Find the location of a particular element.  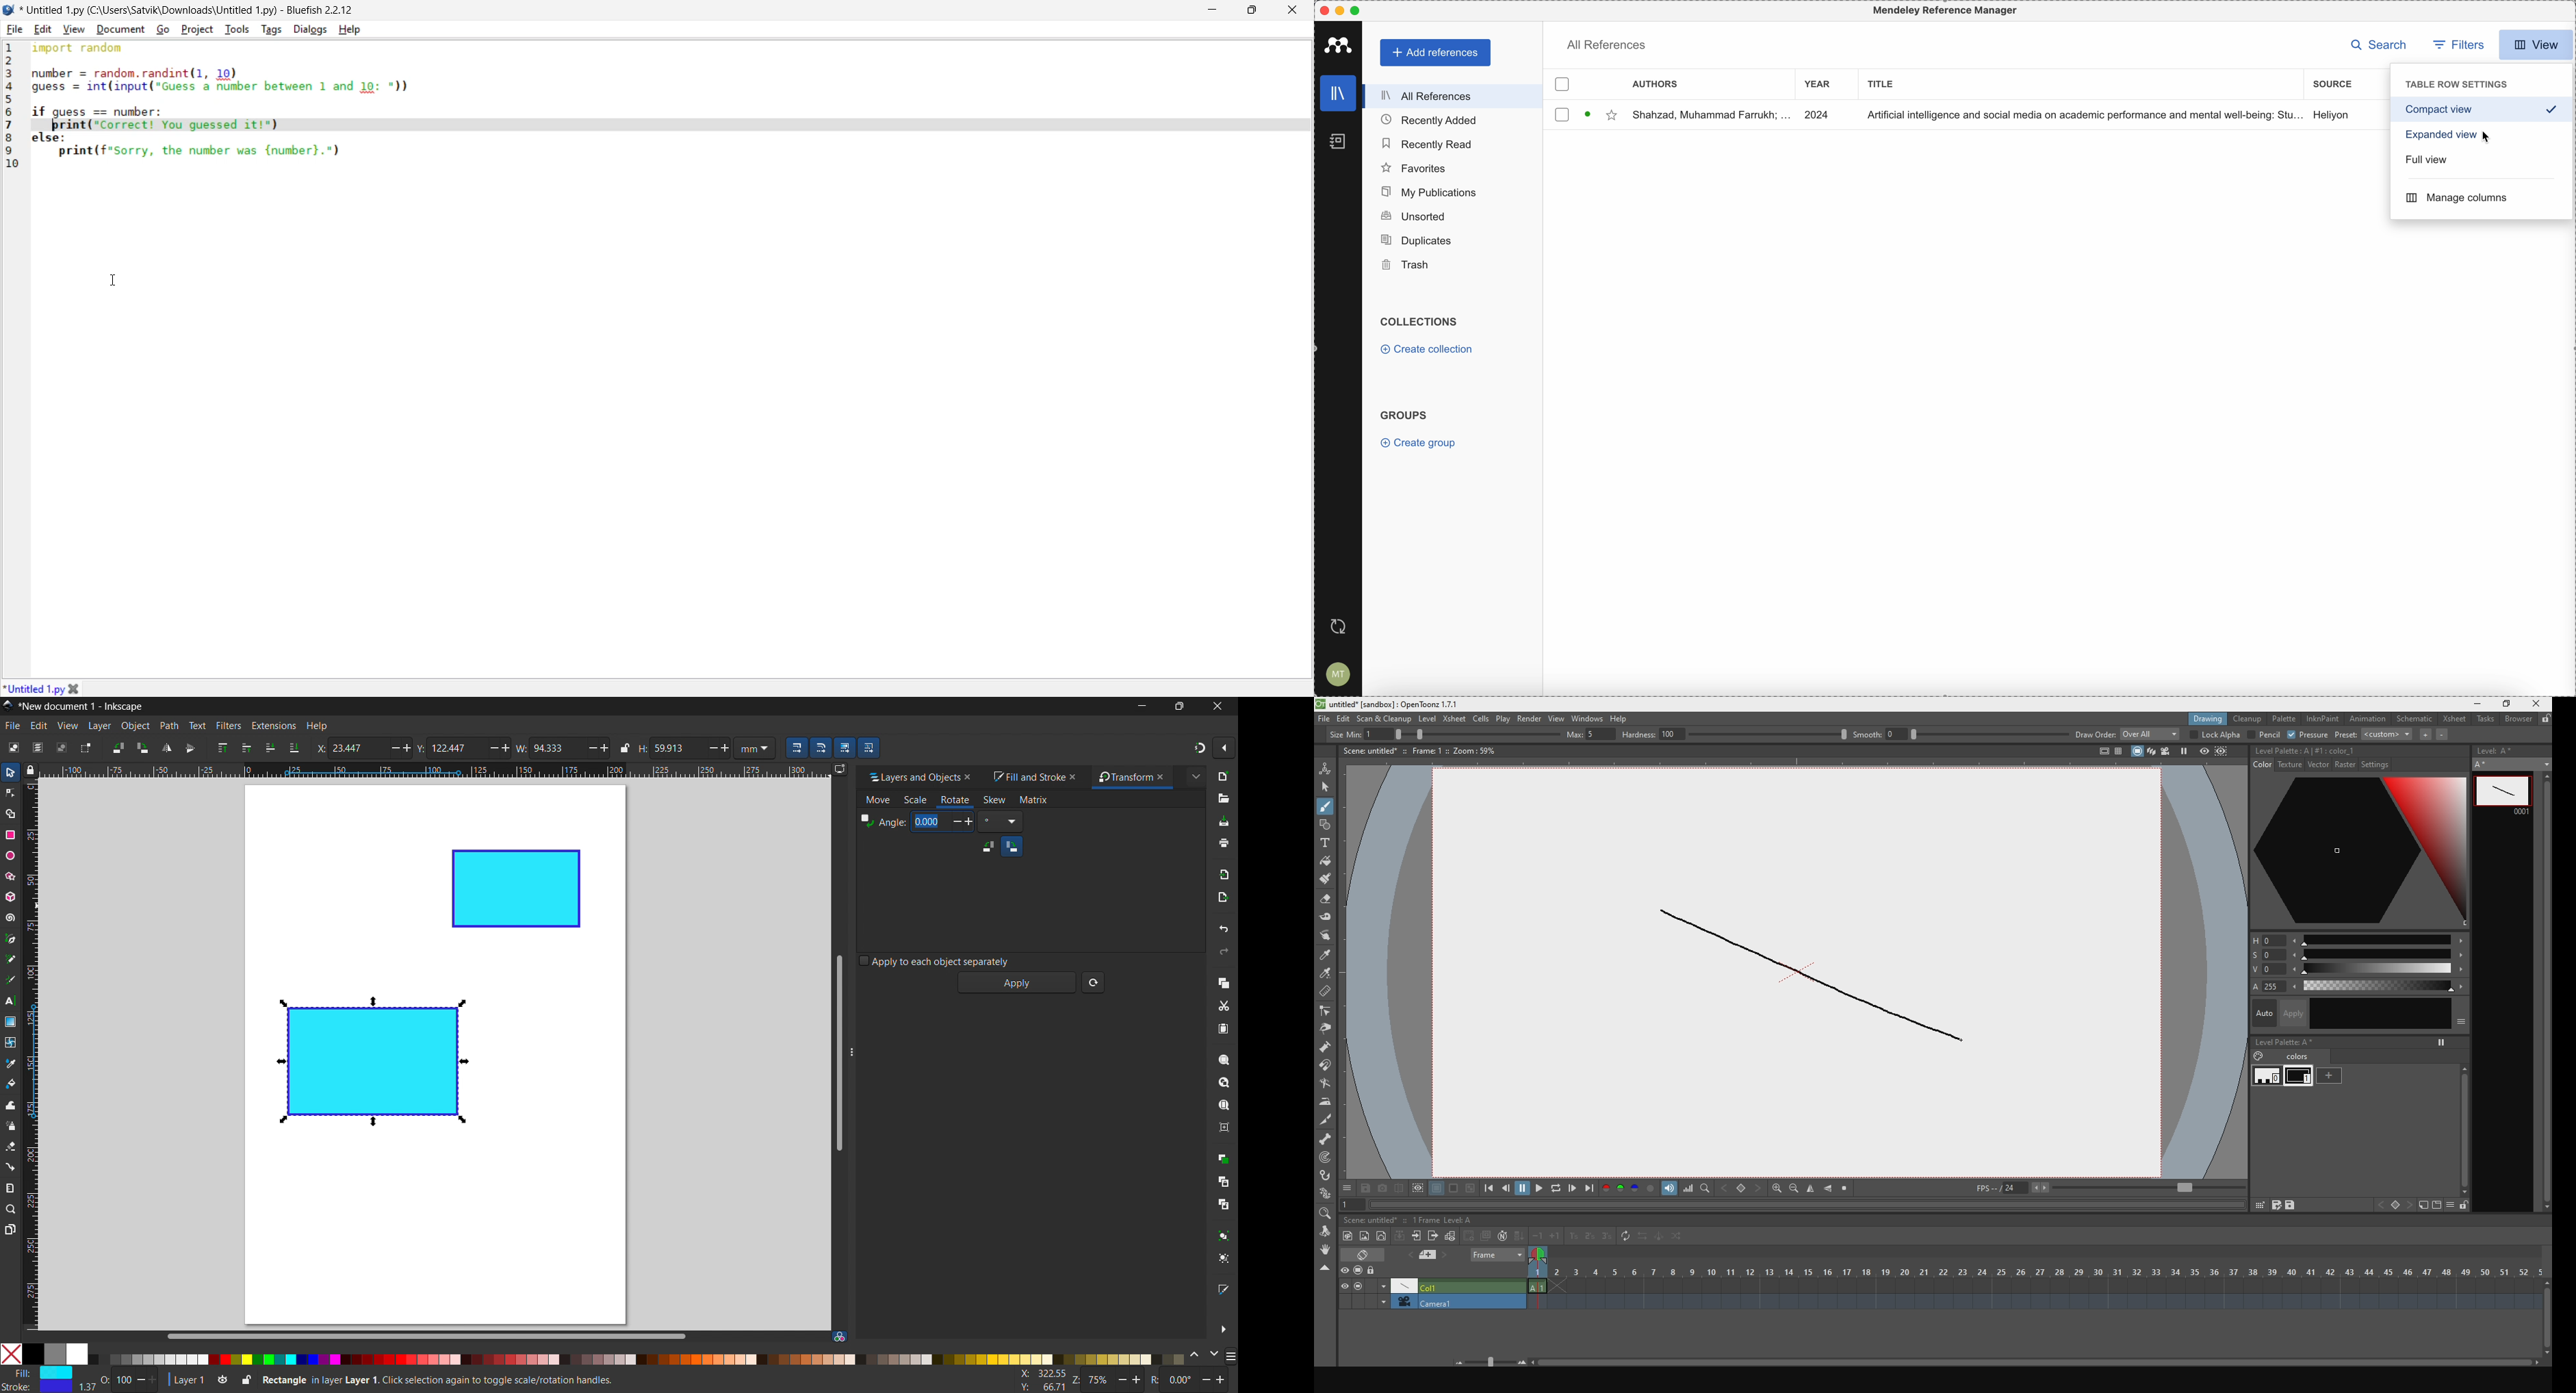

visible is located at coordinates (1346, 1286).